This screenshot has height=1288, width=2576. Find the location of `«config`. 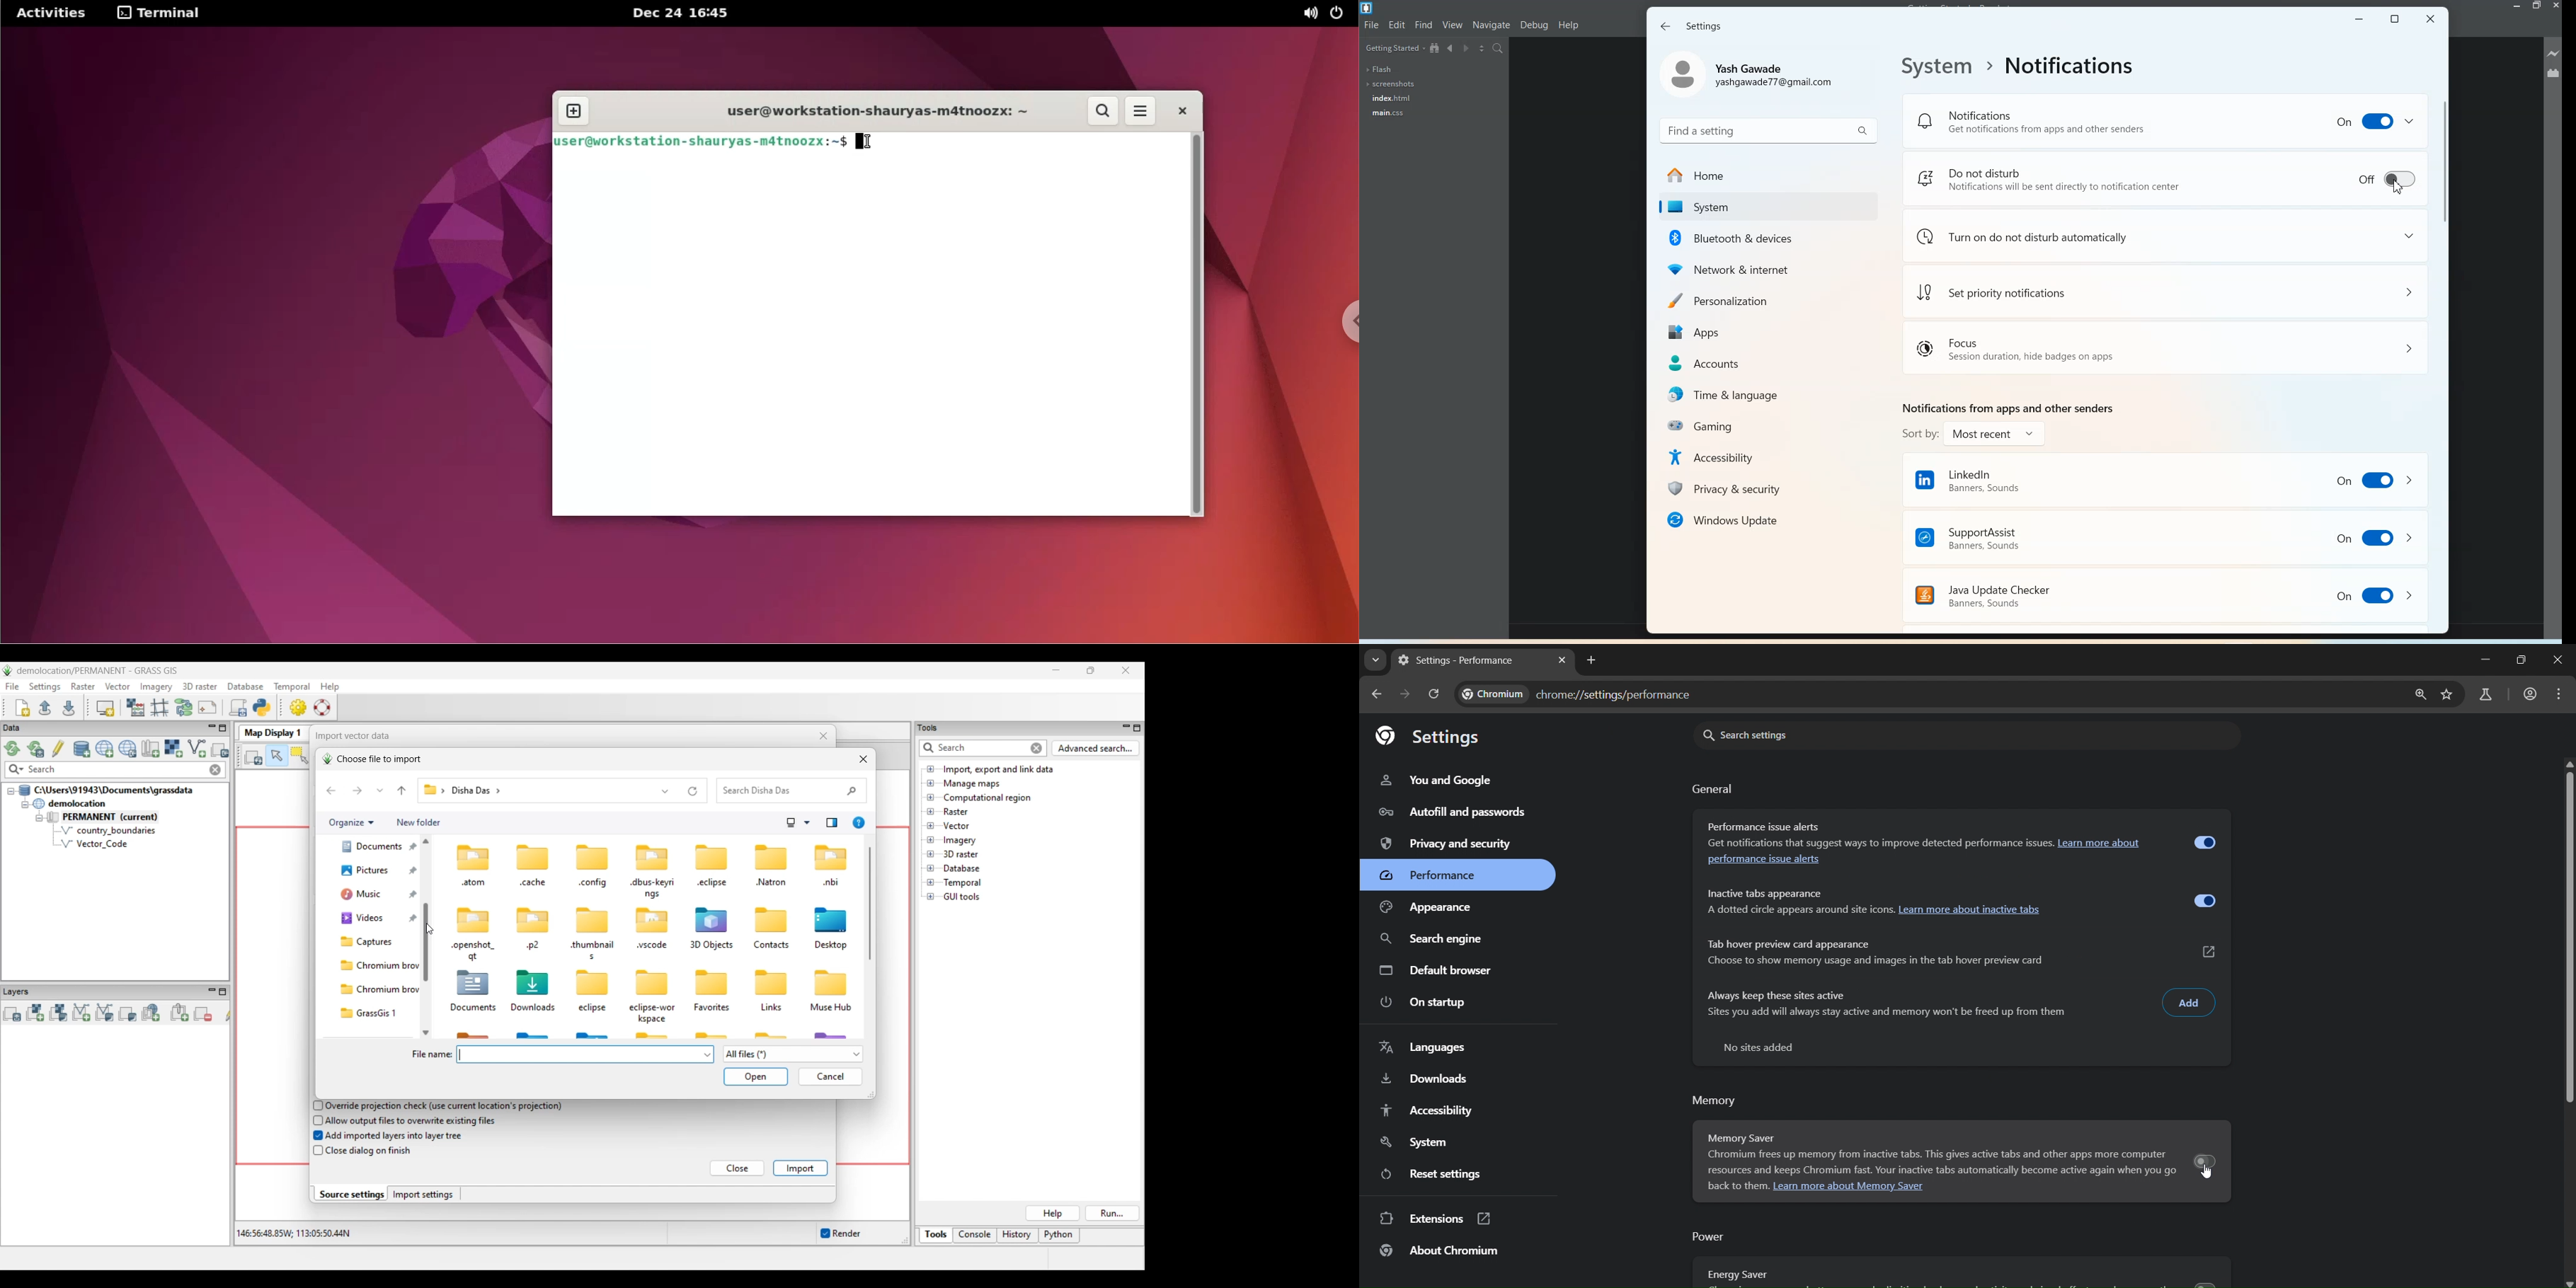

«config is located at coordinates (593, 884).